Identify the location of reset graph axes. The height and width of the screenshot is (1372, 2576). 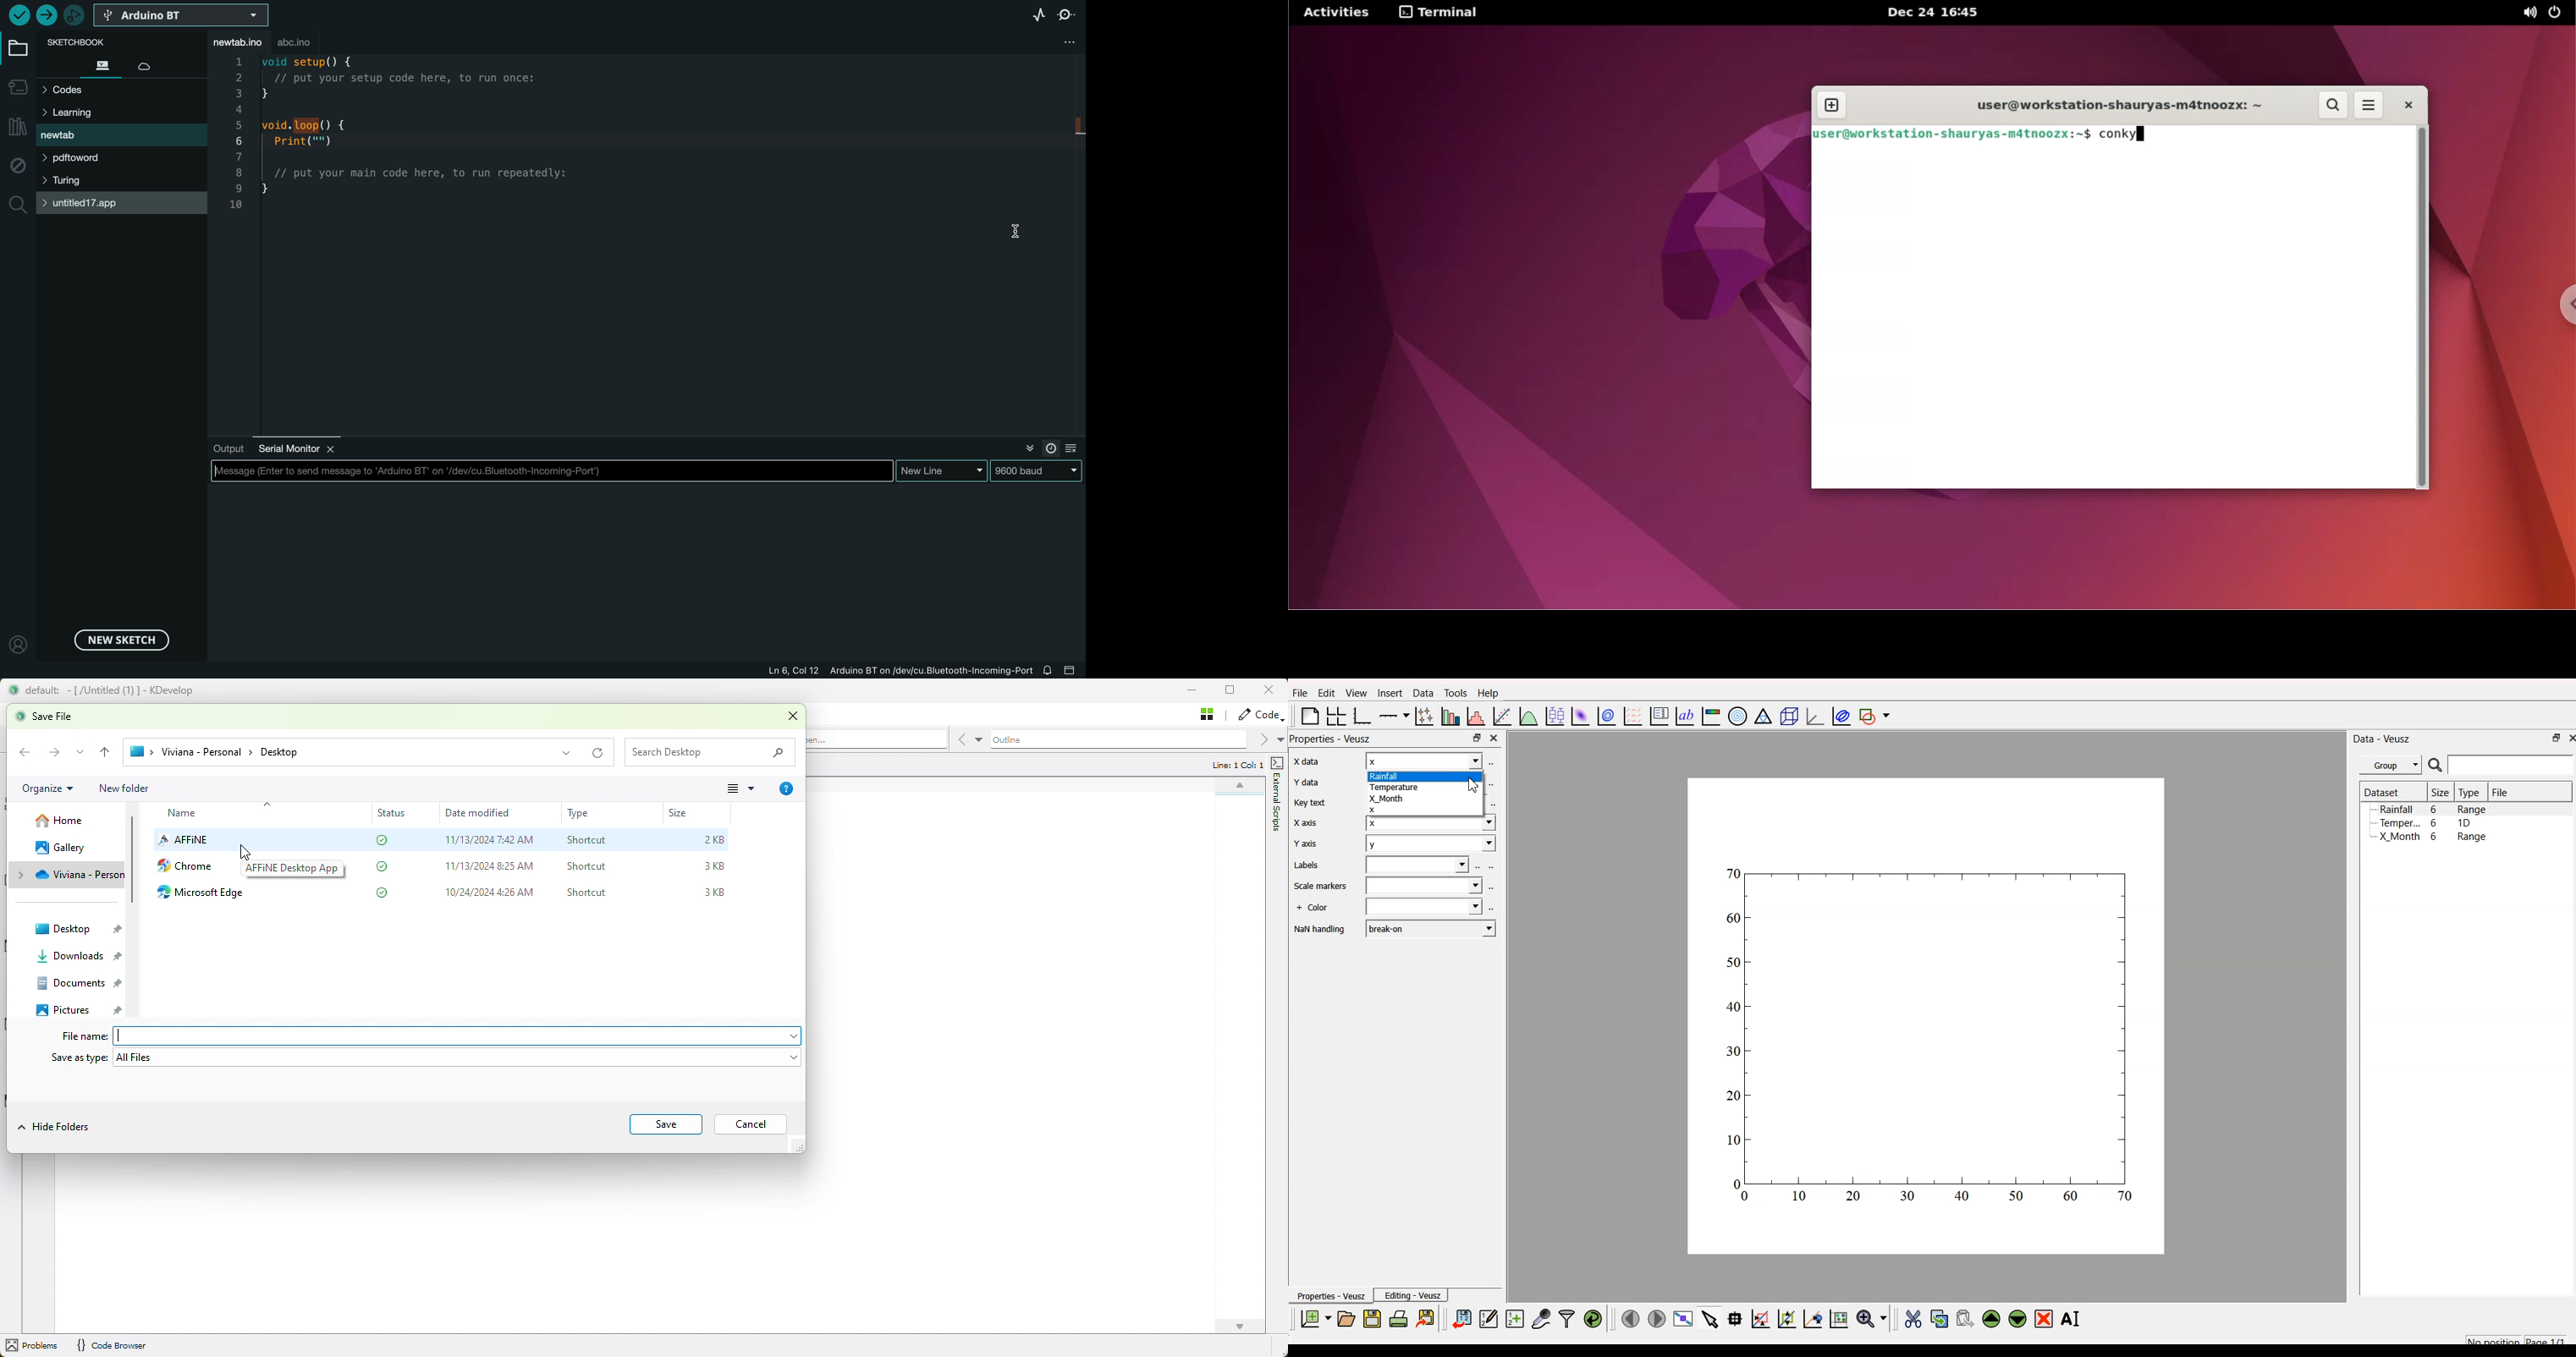
(1841, 1318).